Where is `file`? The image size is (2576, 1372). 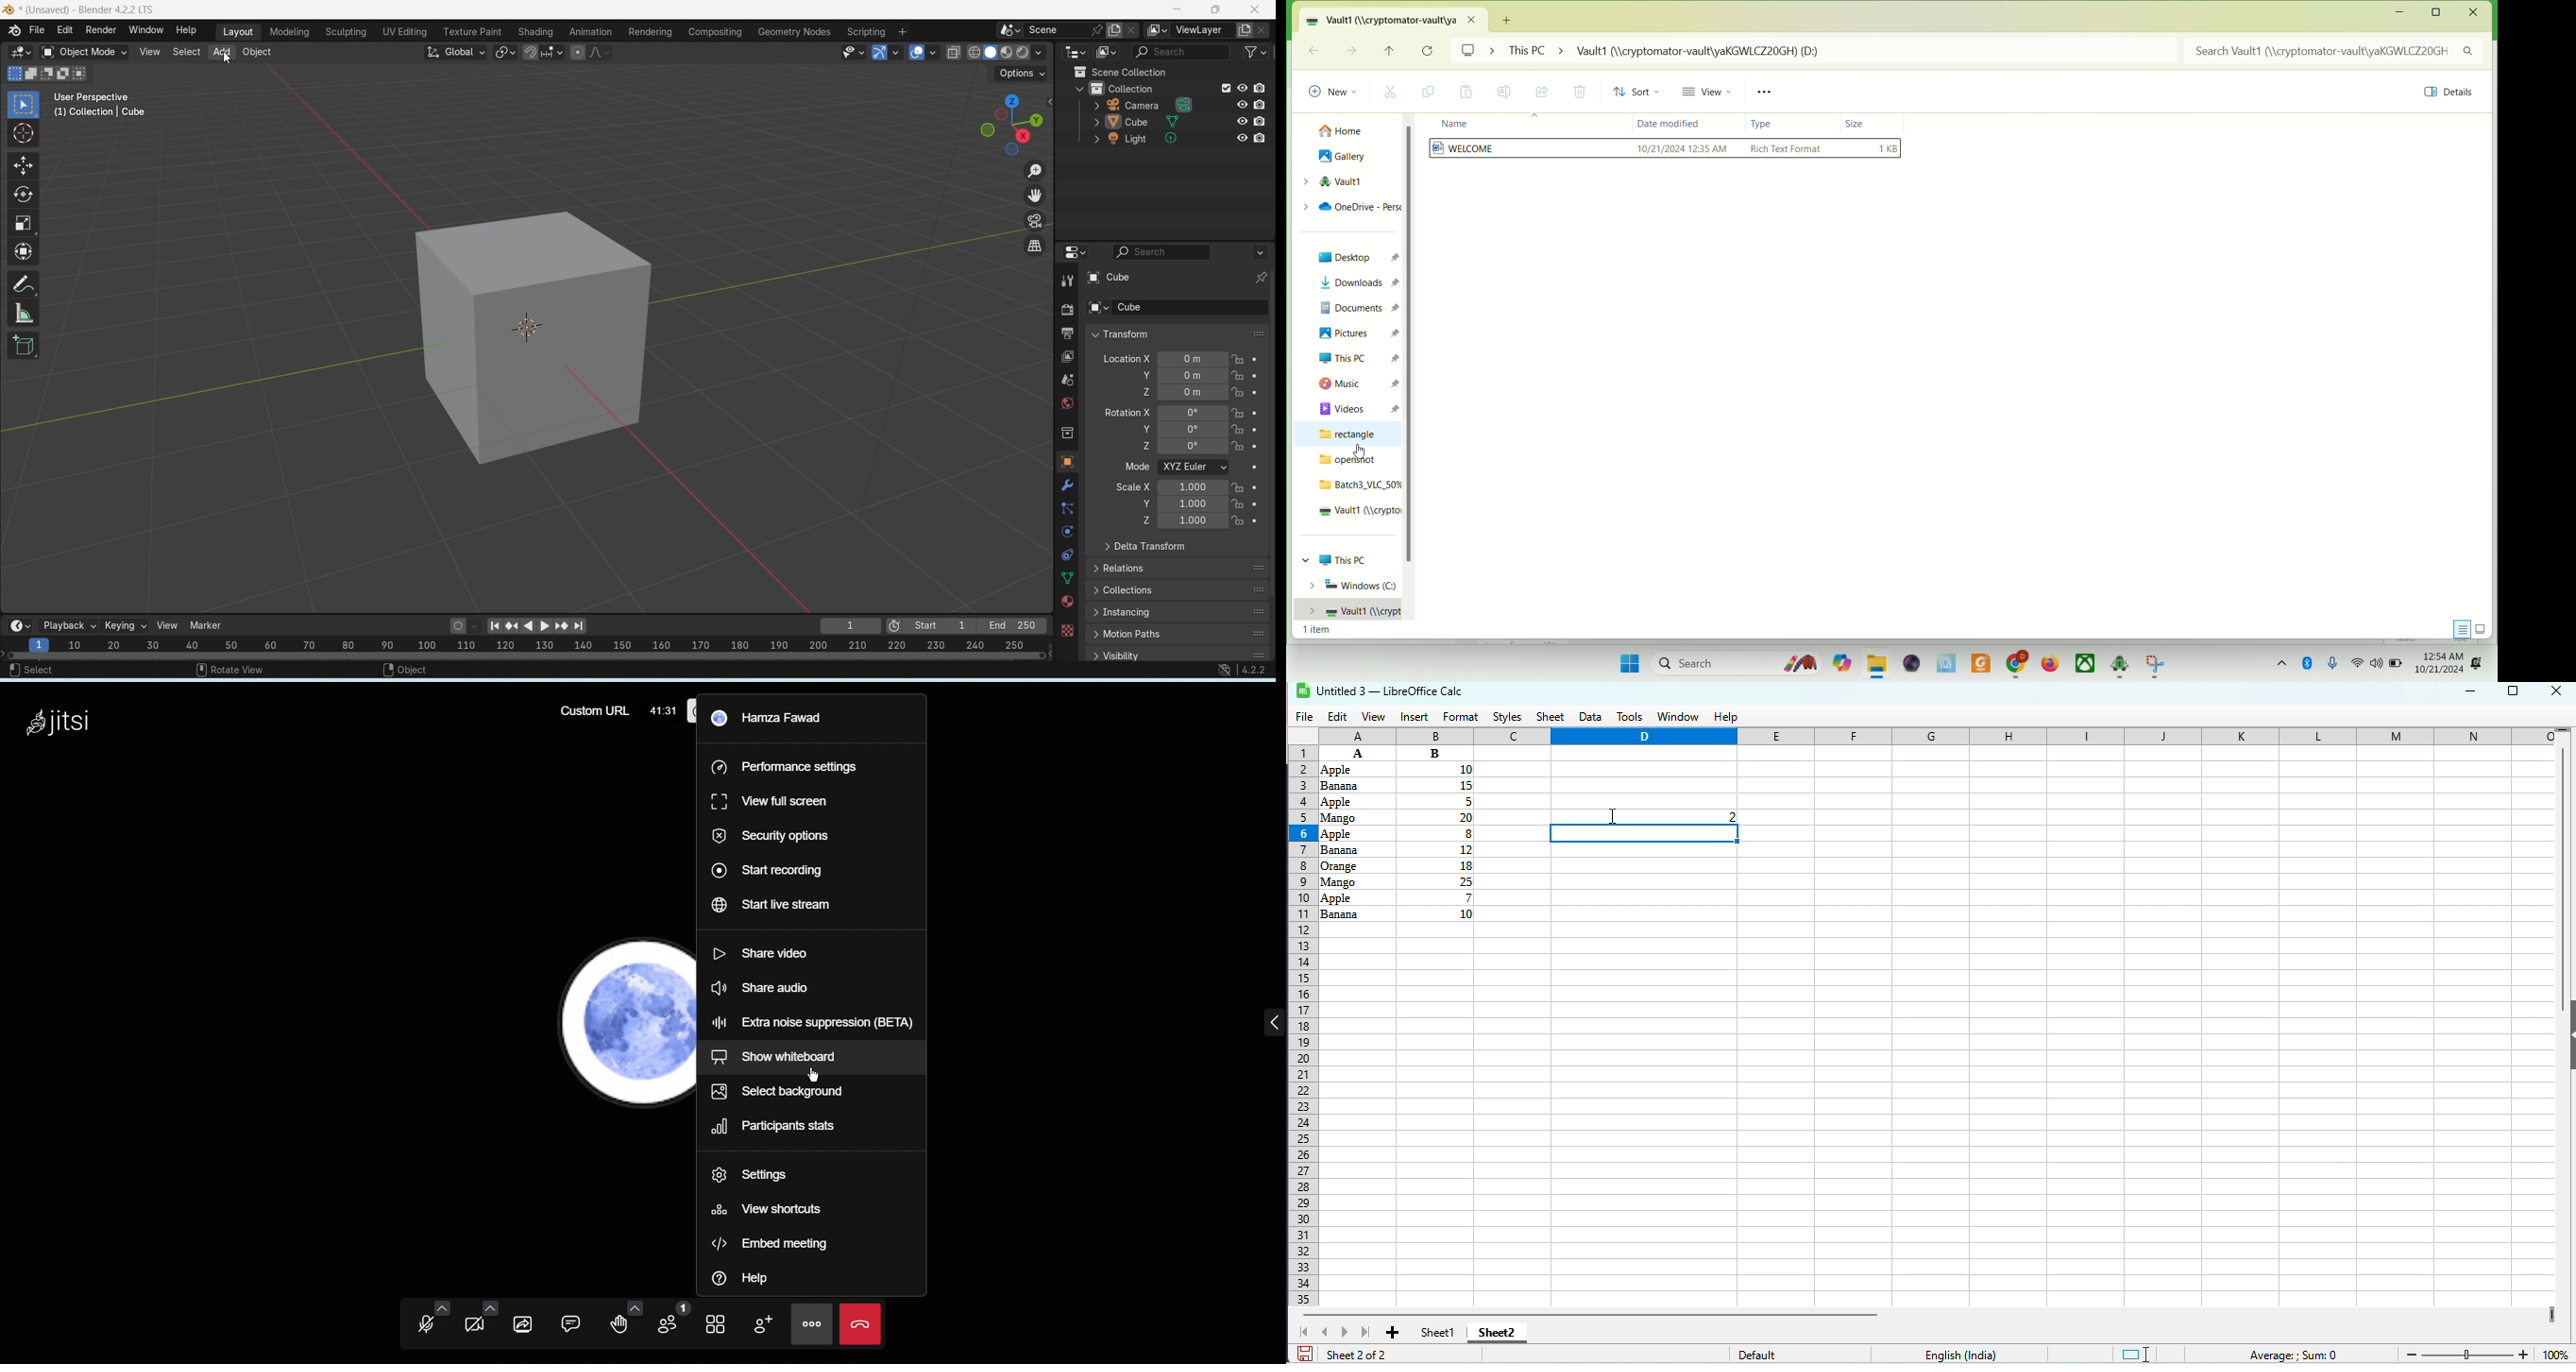
file is located at coordinates (1303, 717).